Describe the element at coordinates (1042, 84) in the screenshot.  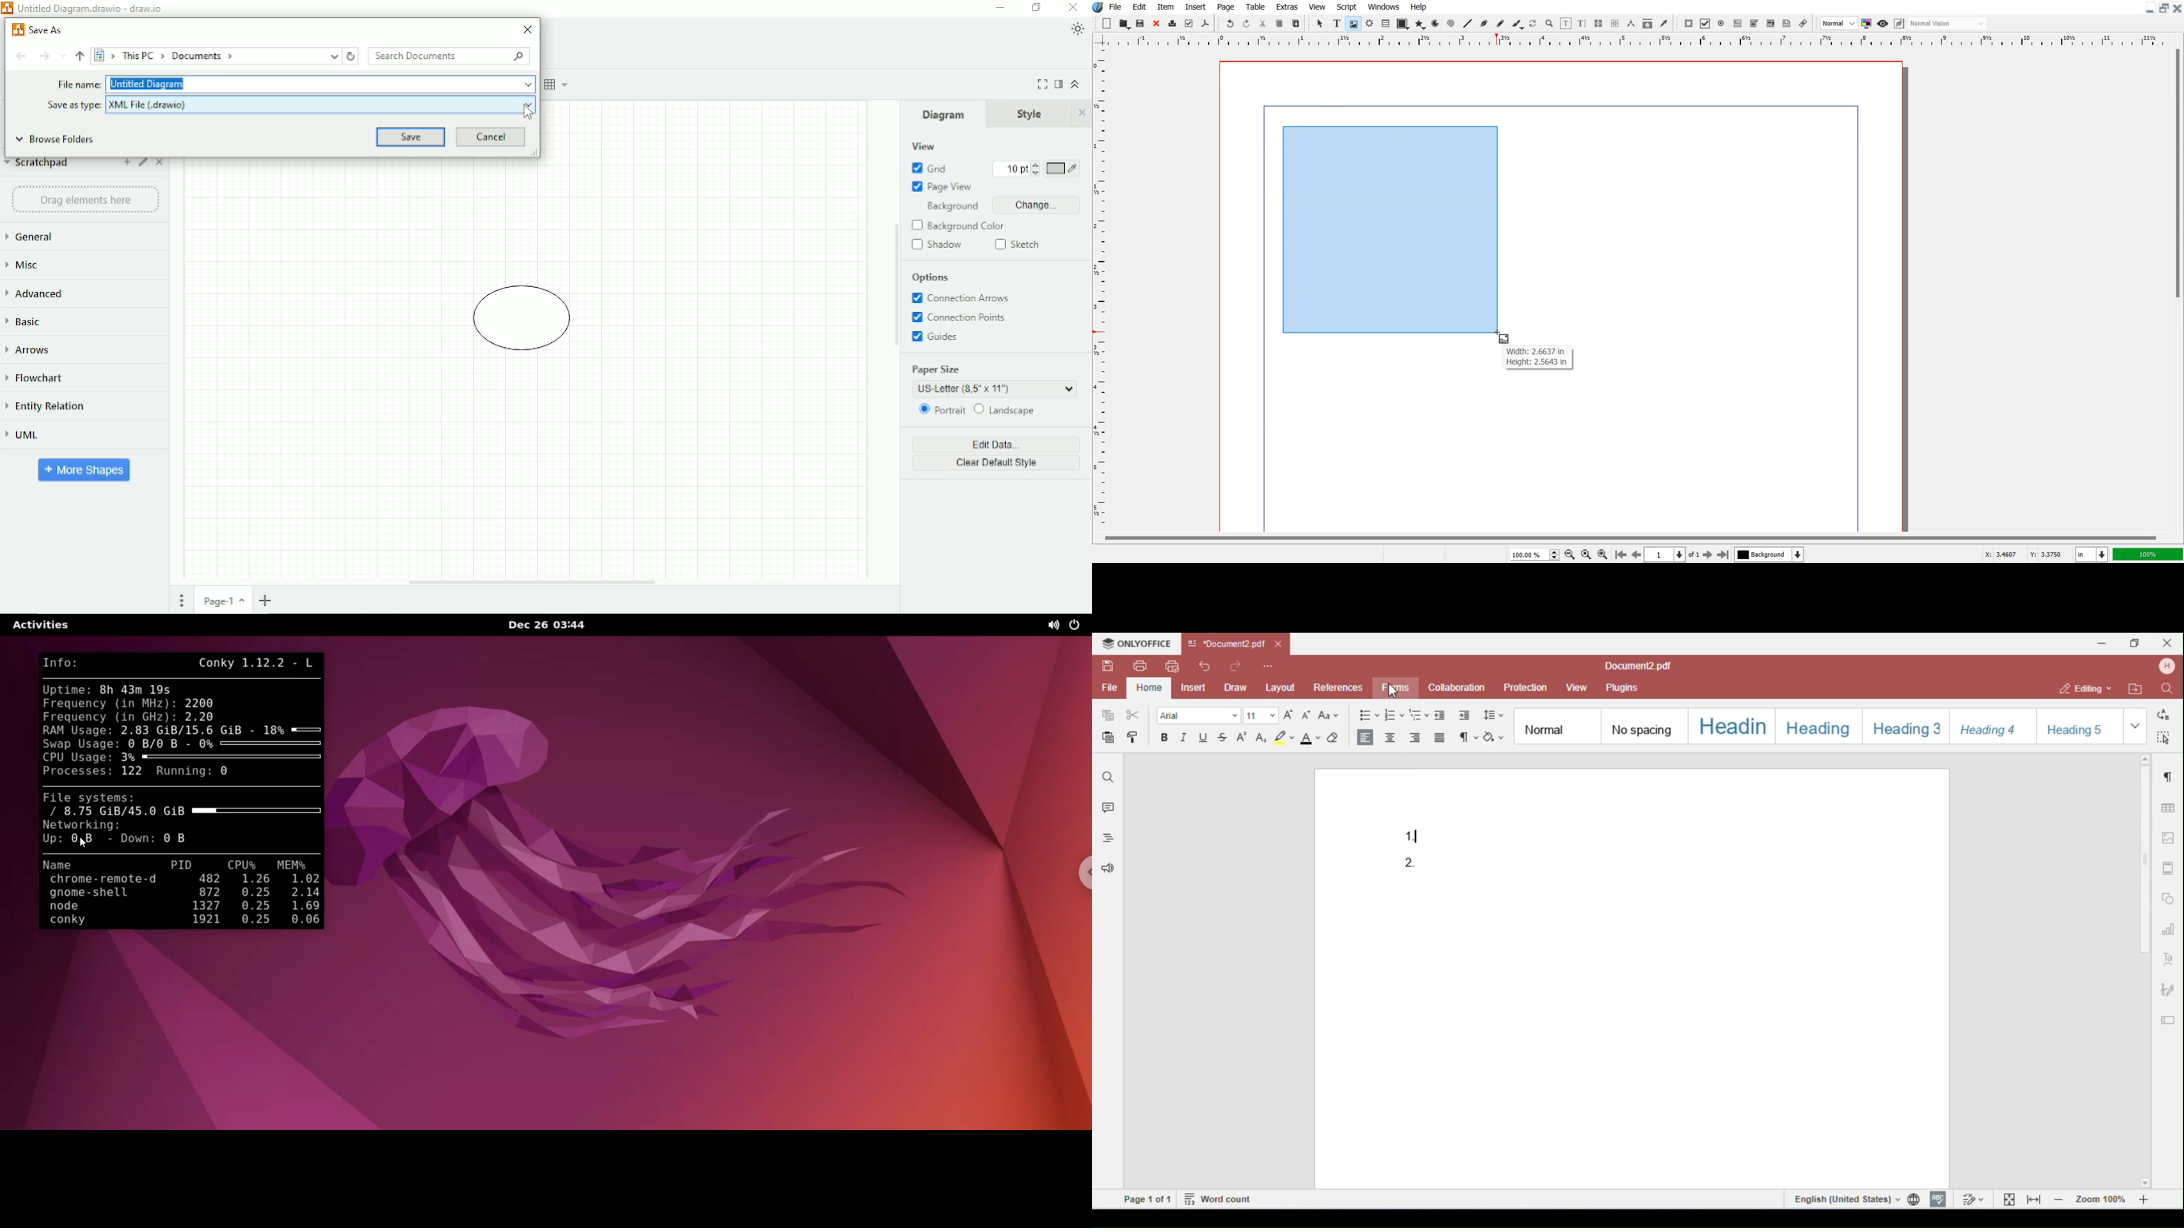
I see `Fullscreen` at that location.